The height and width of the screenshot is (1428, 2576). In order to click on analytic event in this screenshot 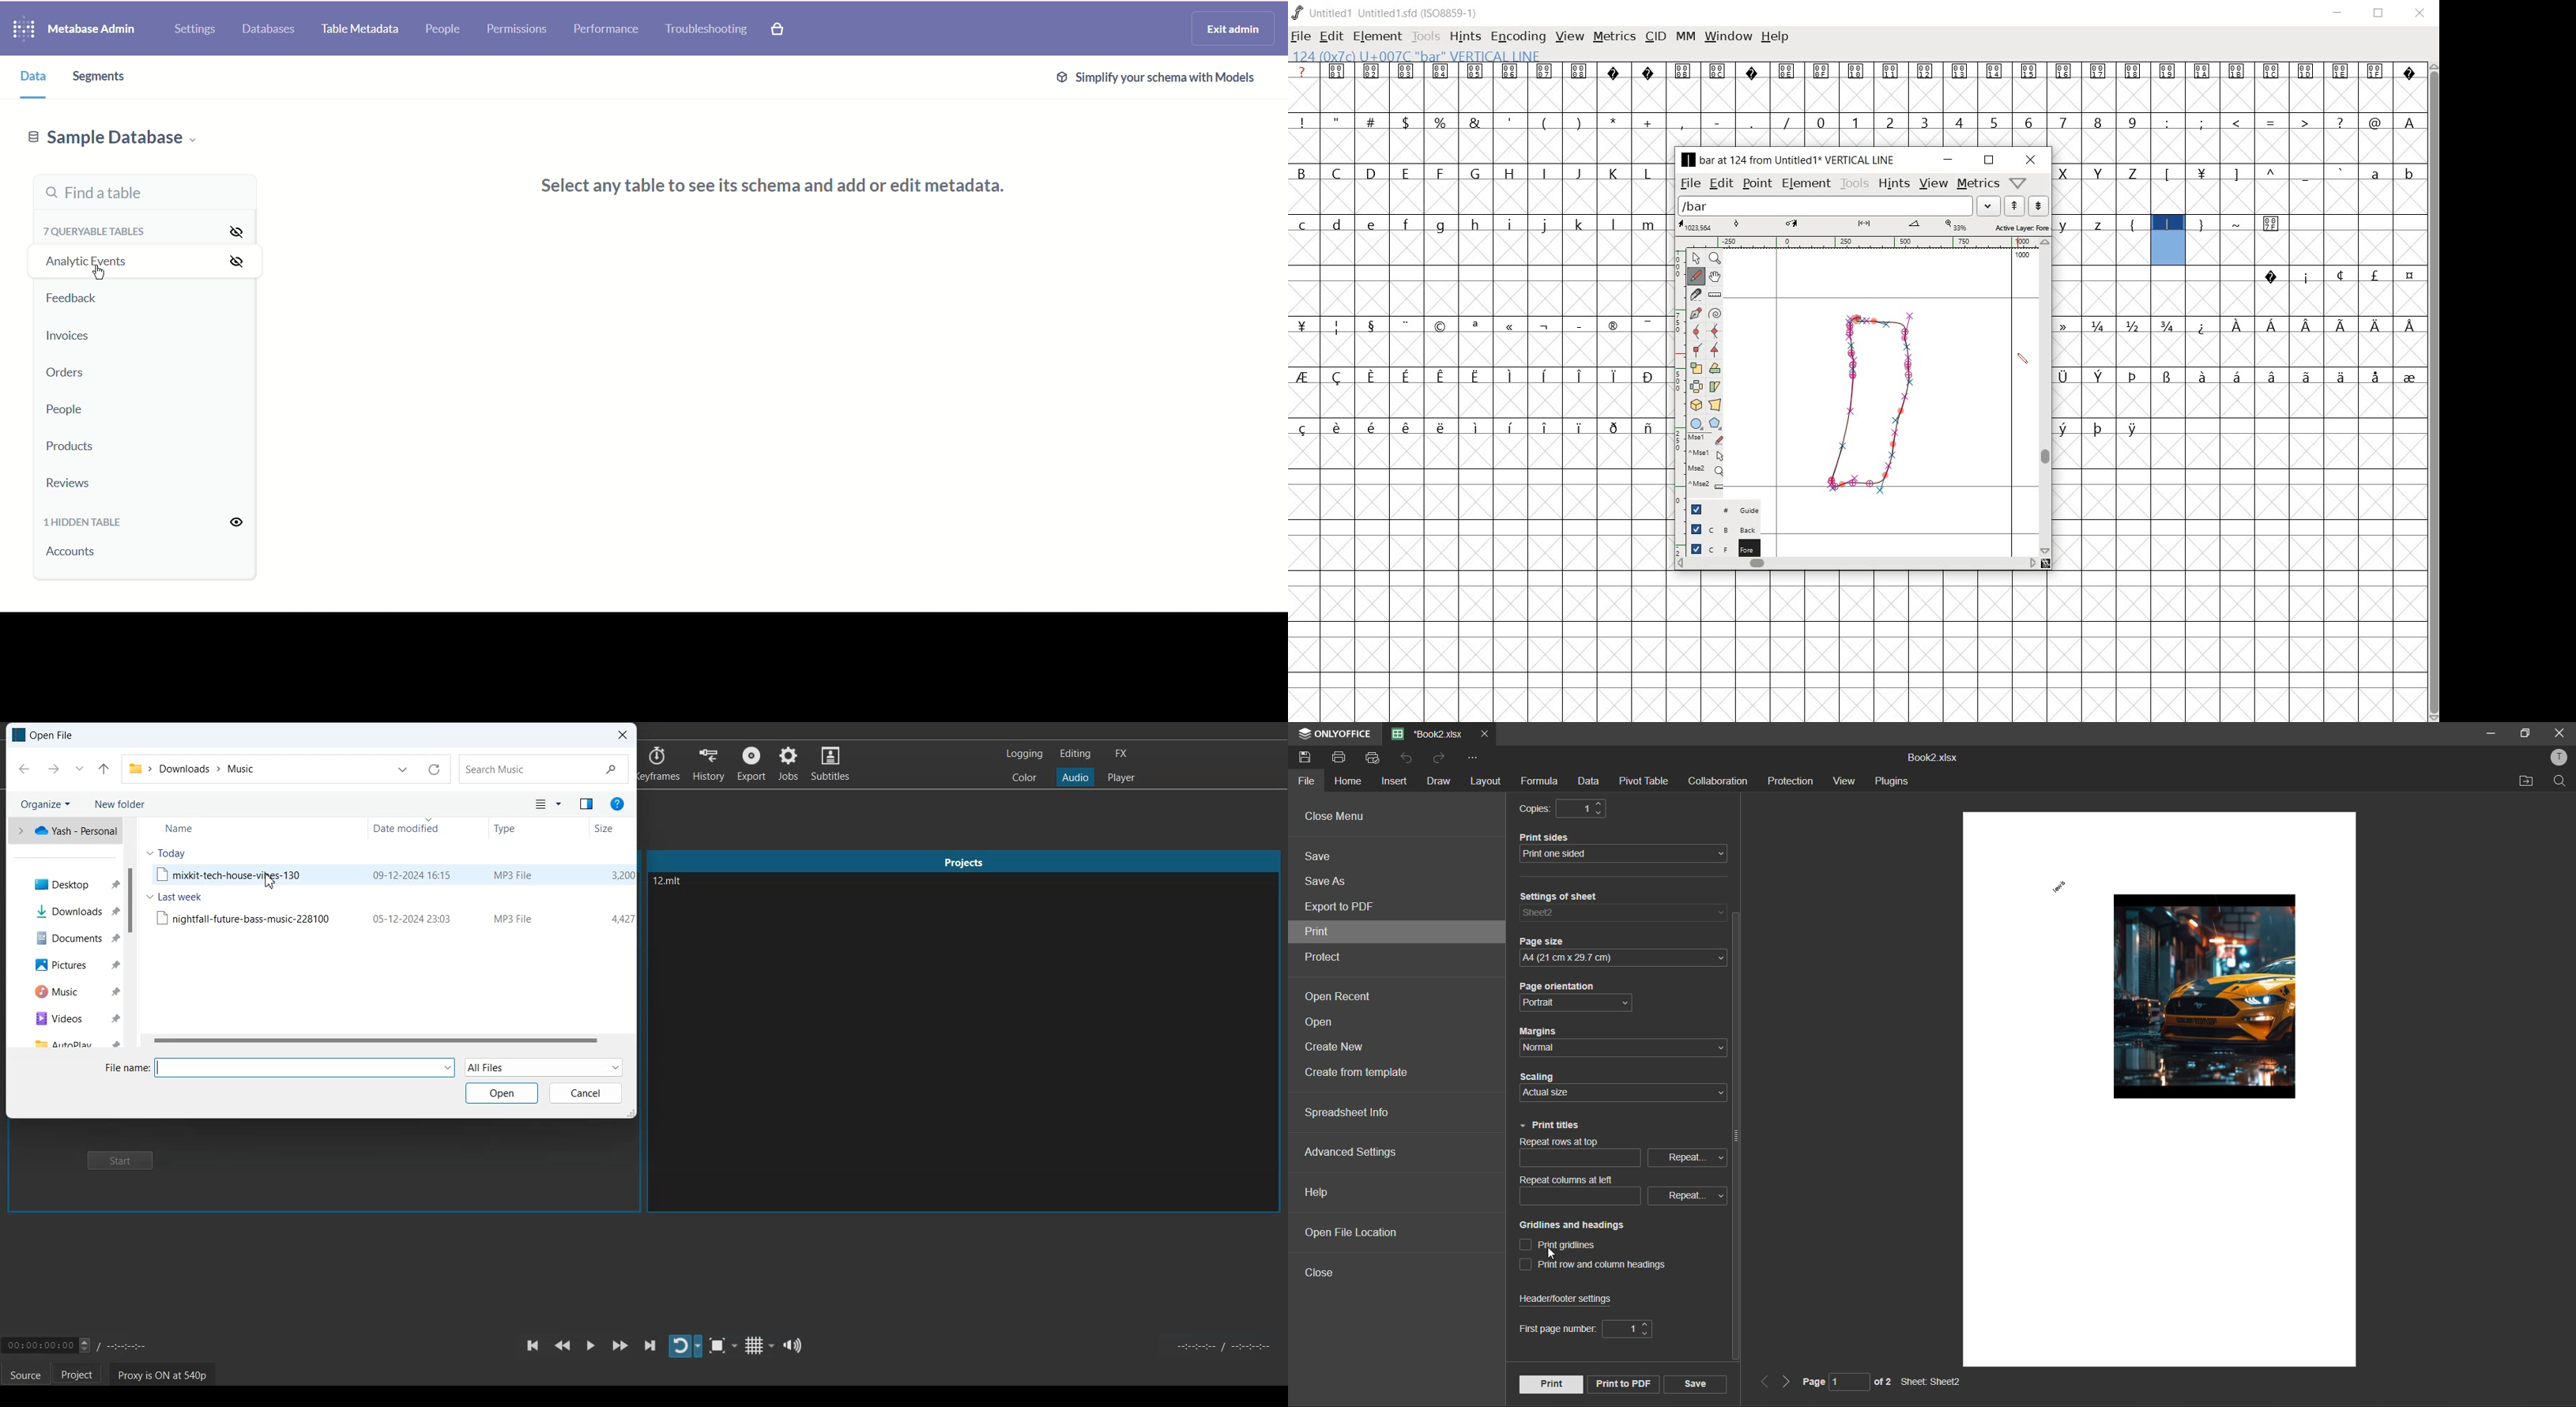, I will do `click(84, 260)`.